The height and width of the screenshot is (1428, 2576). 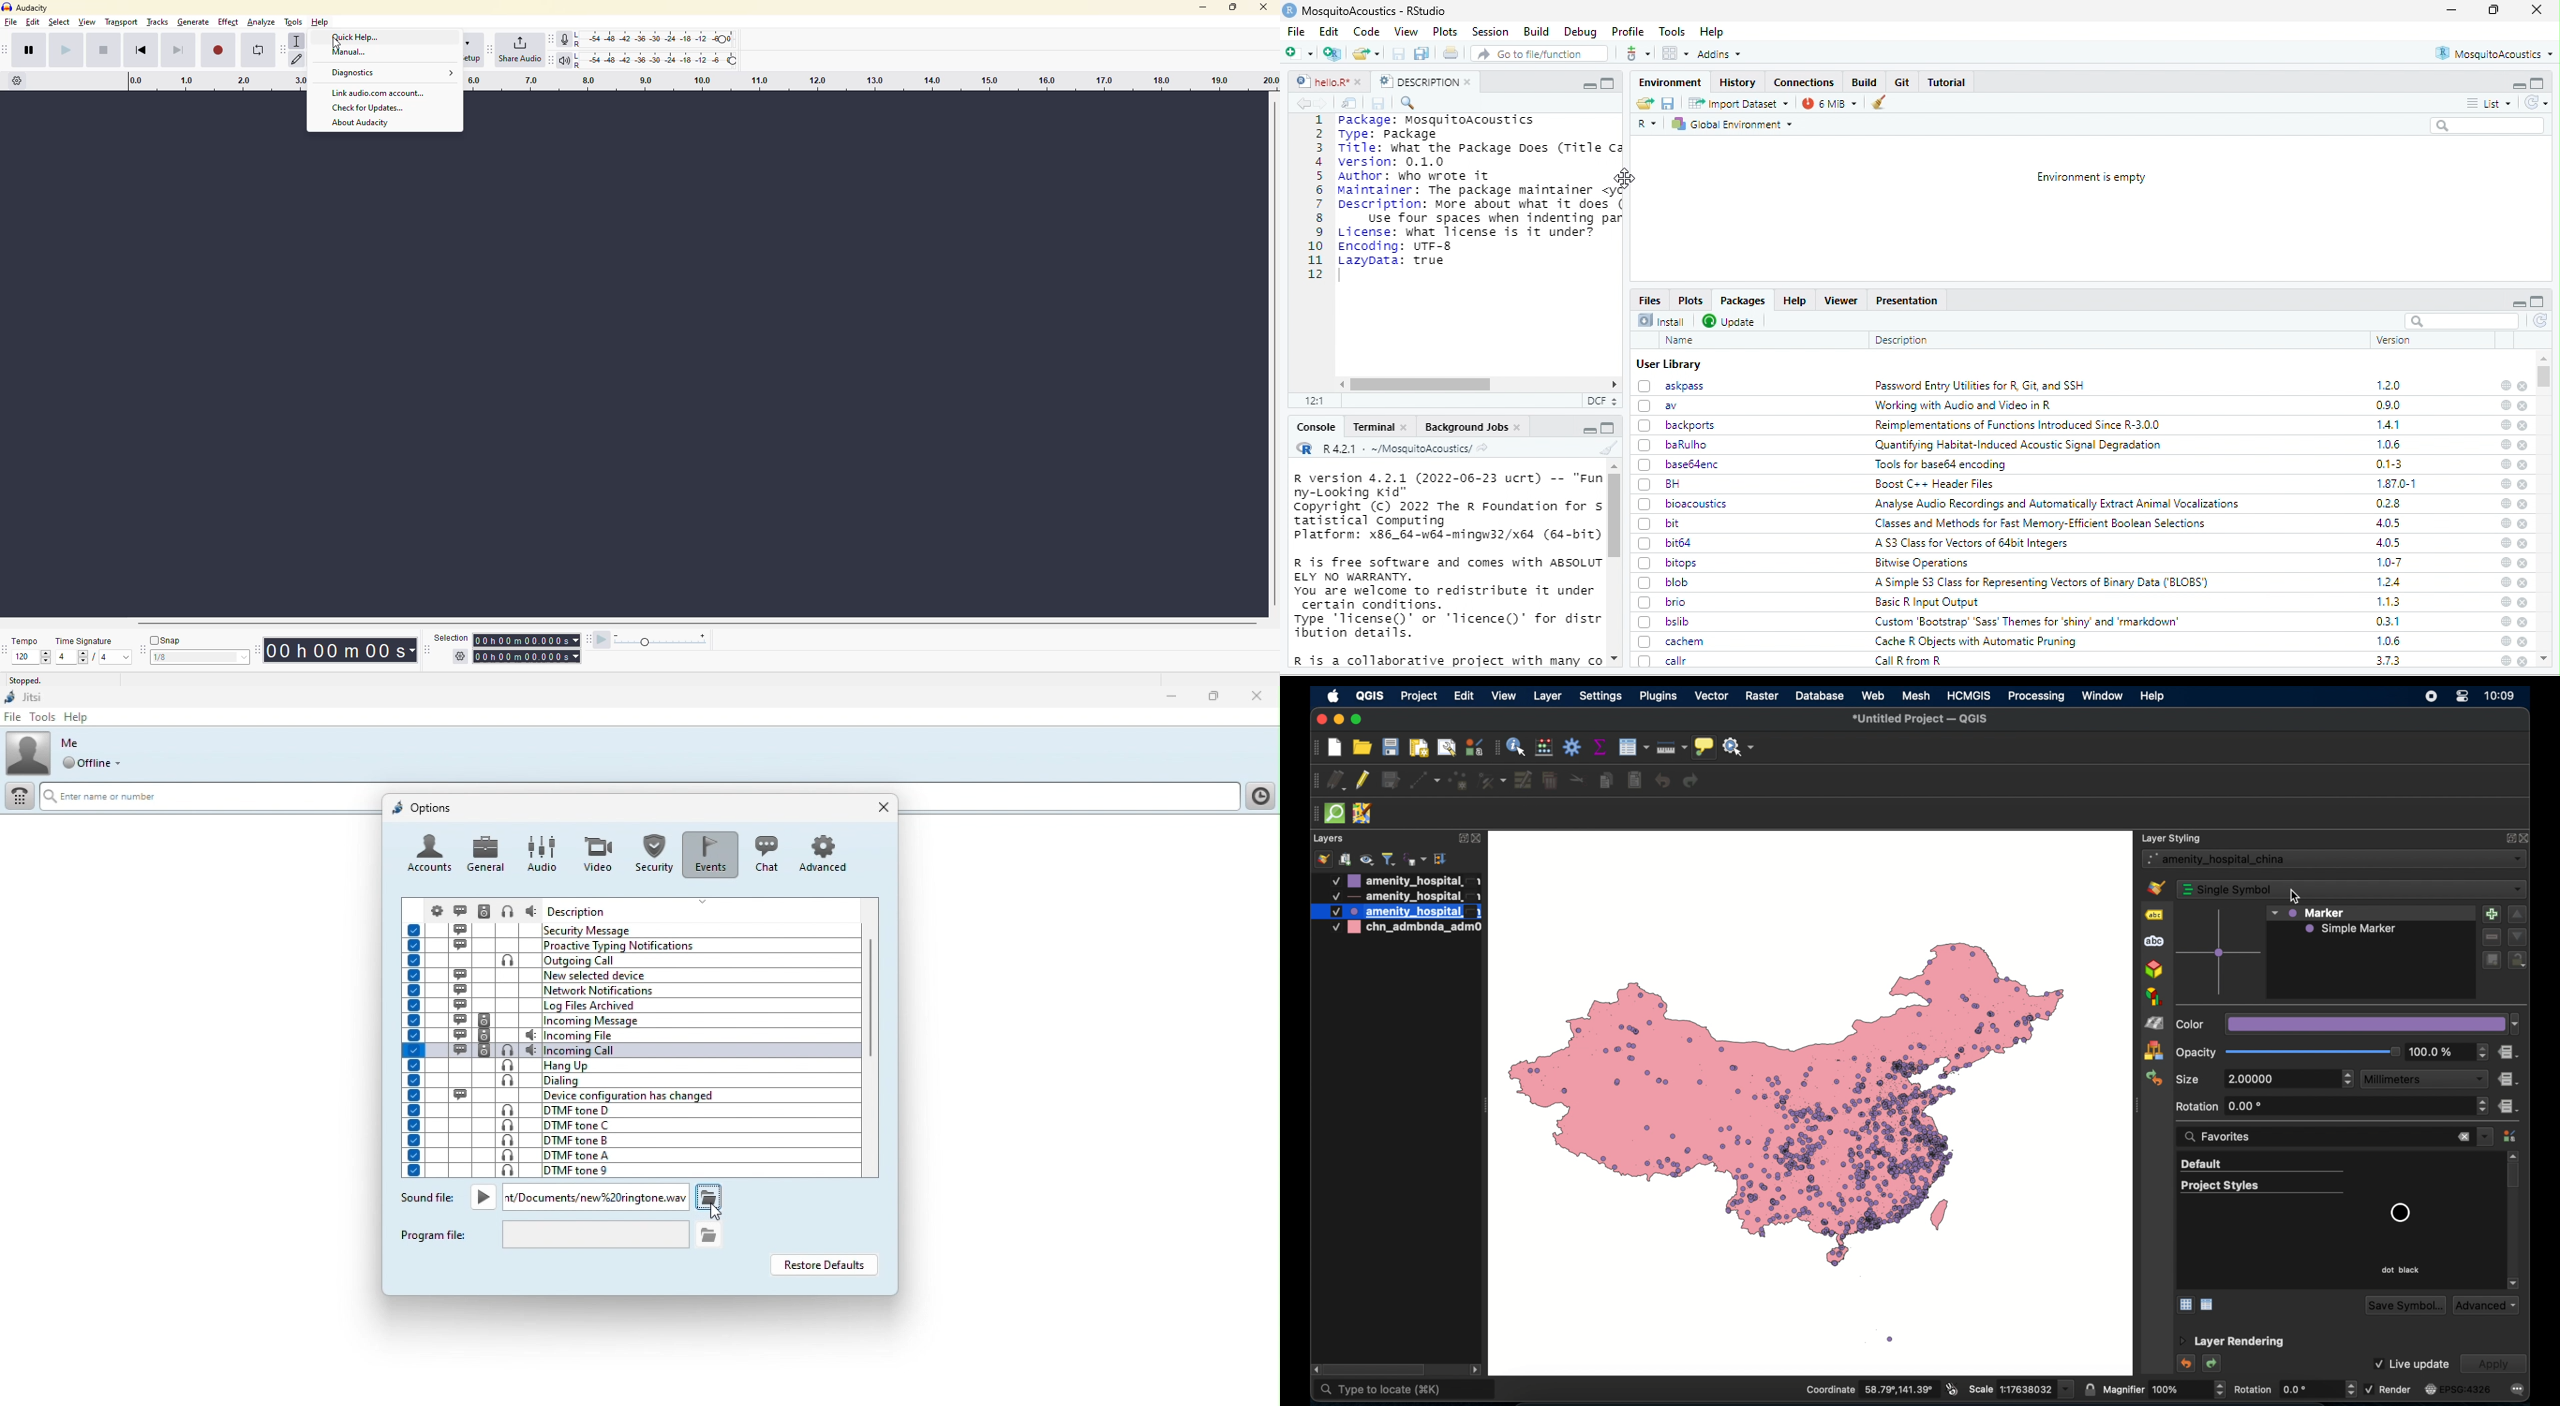 I want to click on settings, so click(x=1601, y=697).